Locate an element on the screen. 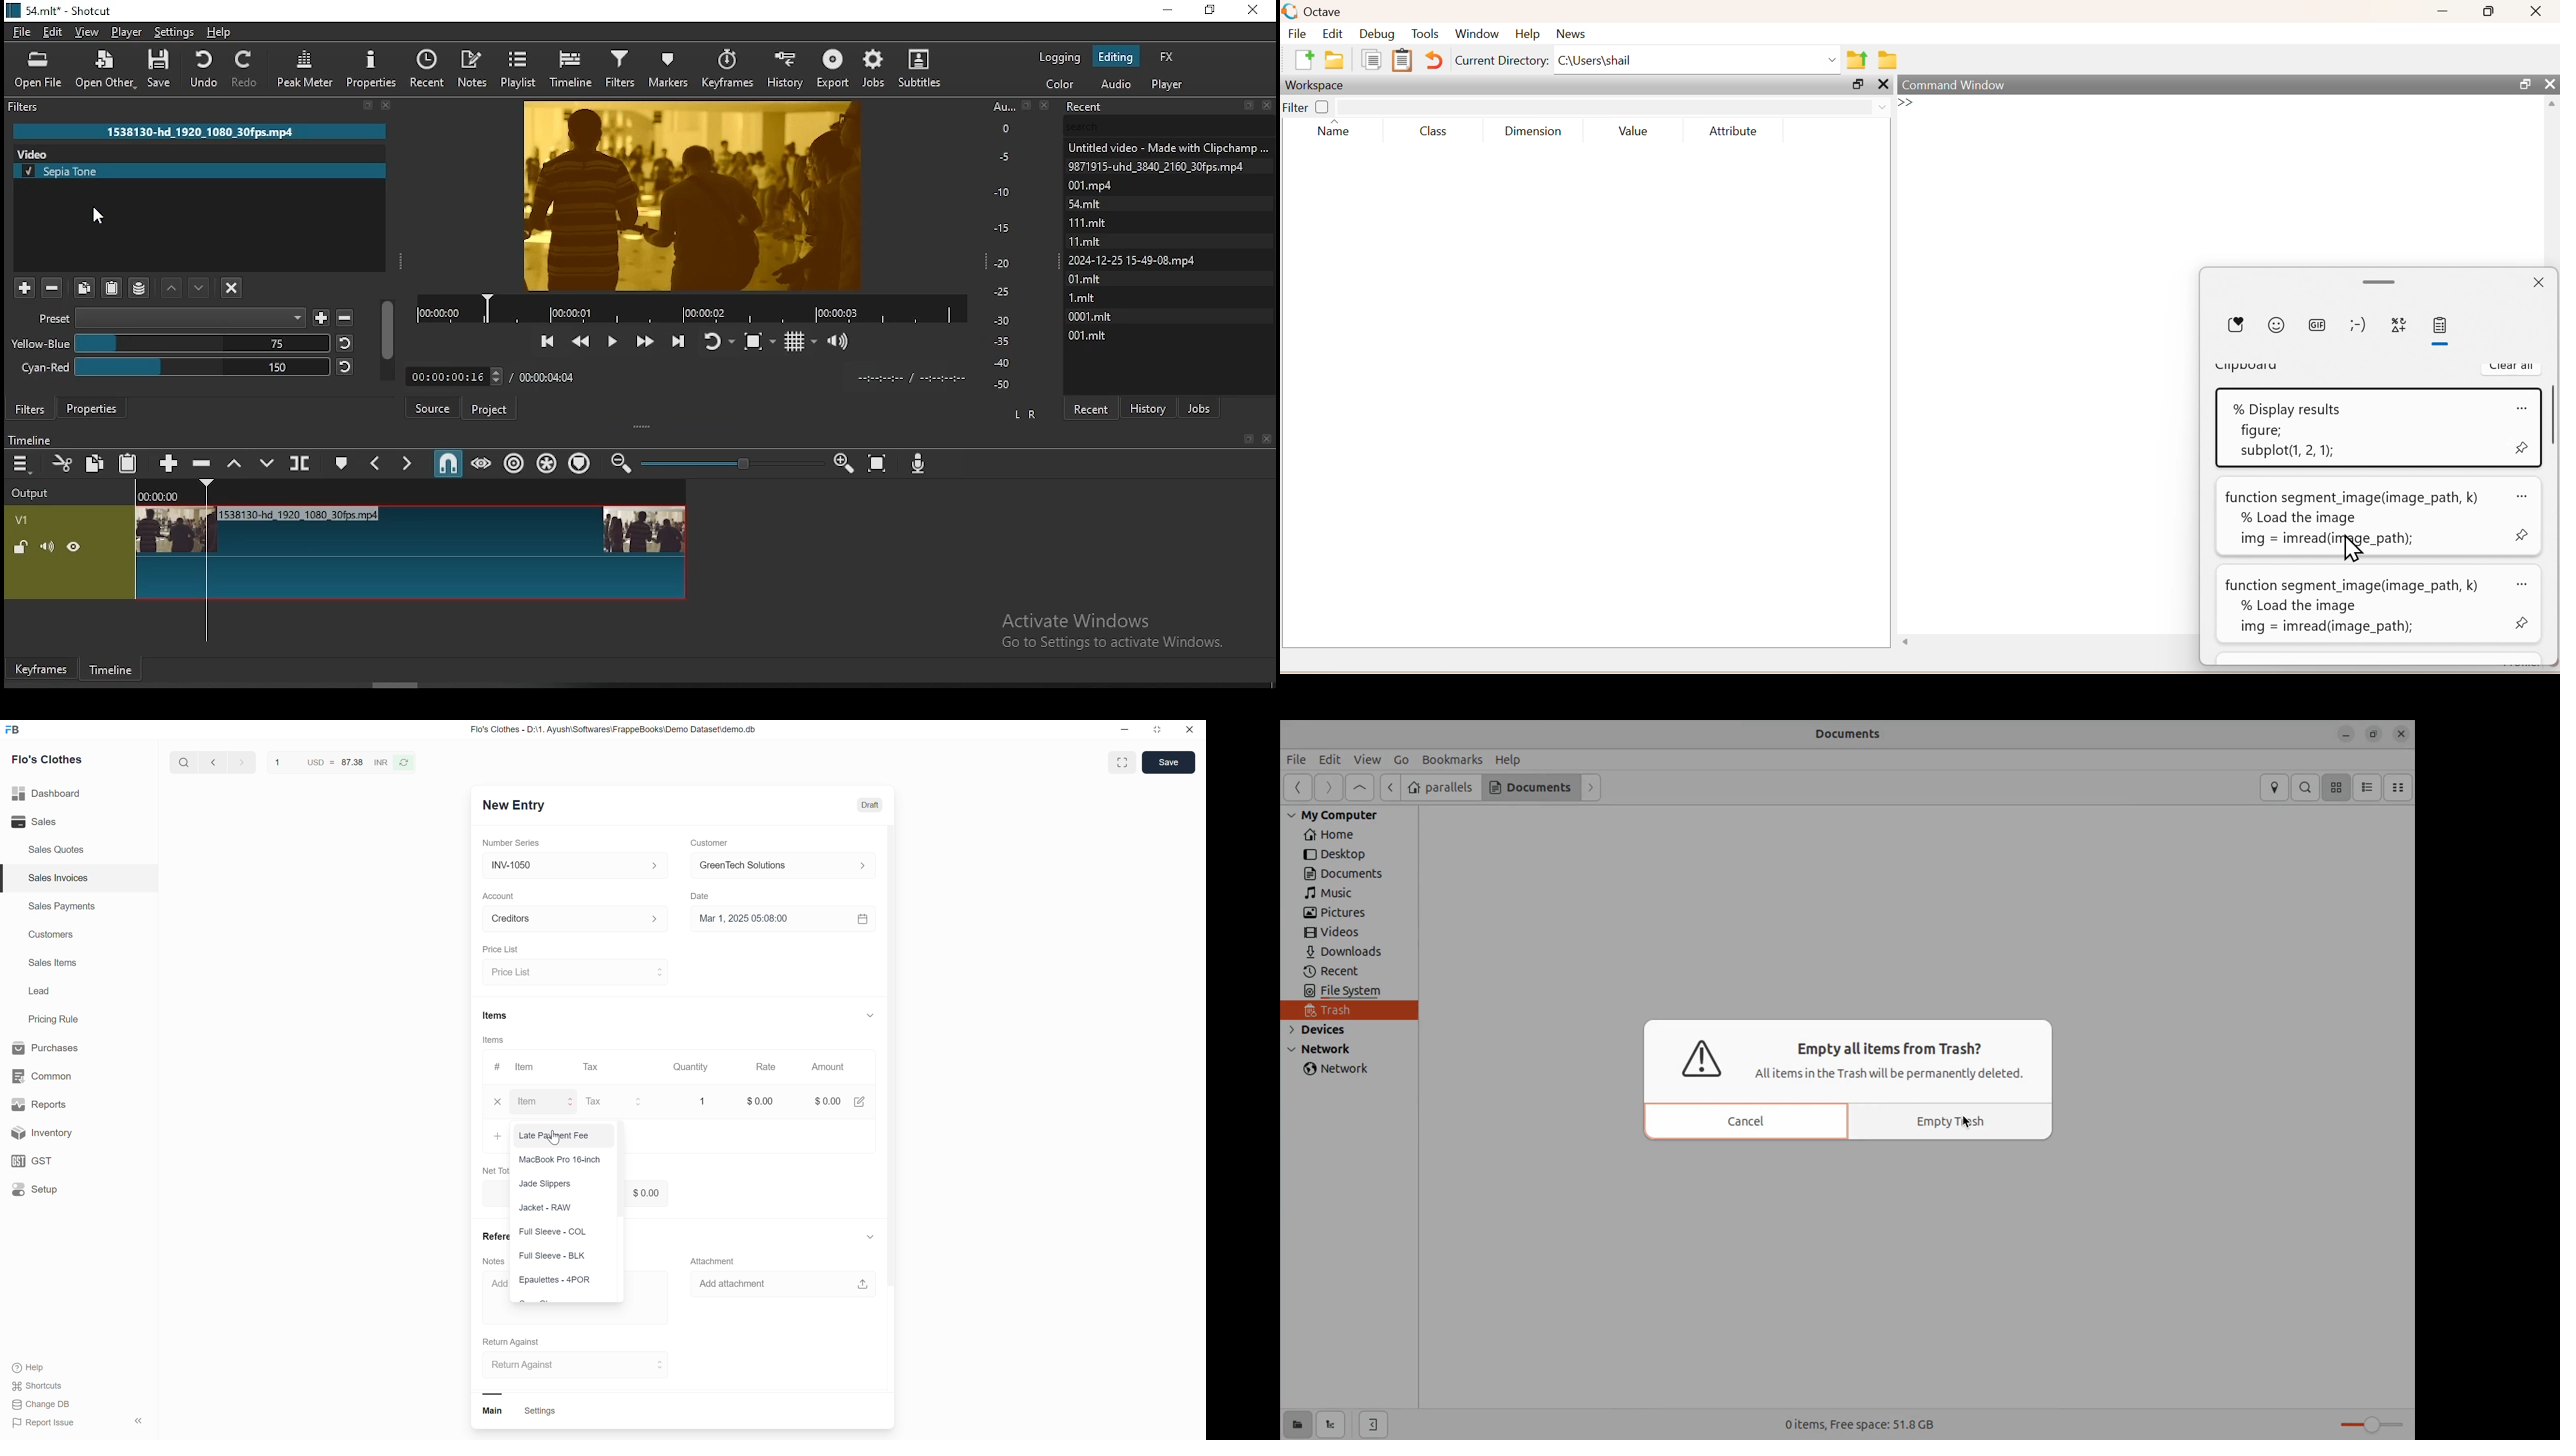 The width and height of the screenshot is (2576, 1456). Select Account is located at coordinates (571, 922).